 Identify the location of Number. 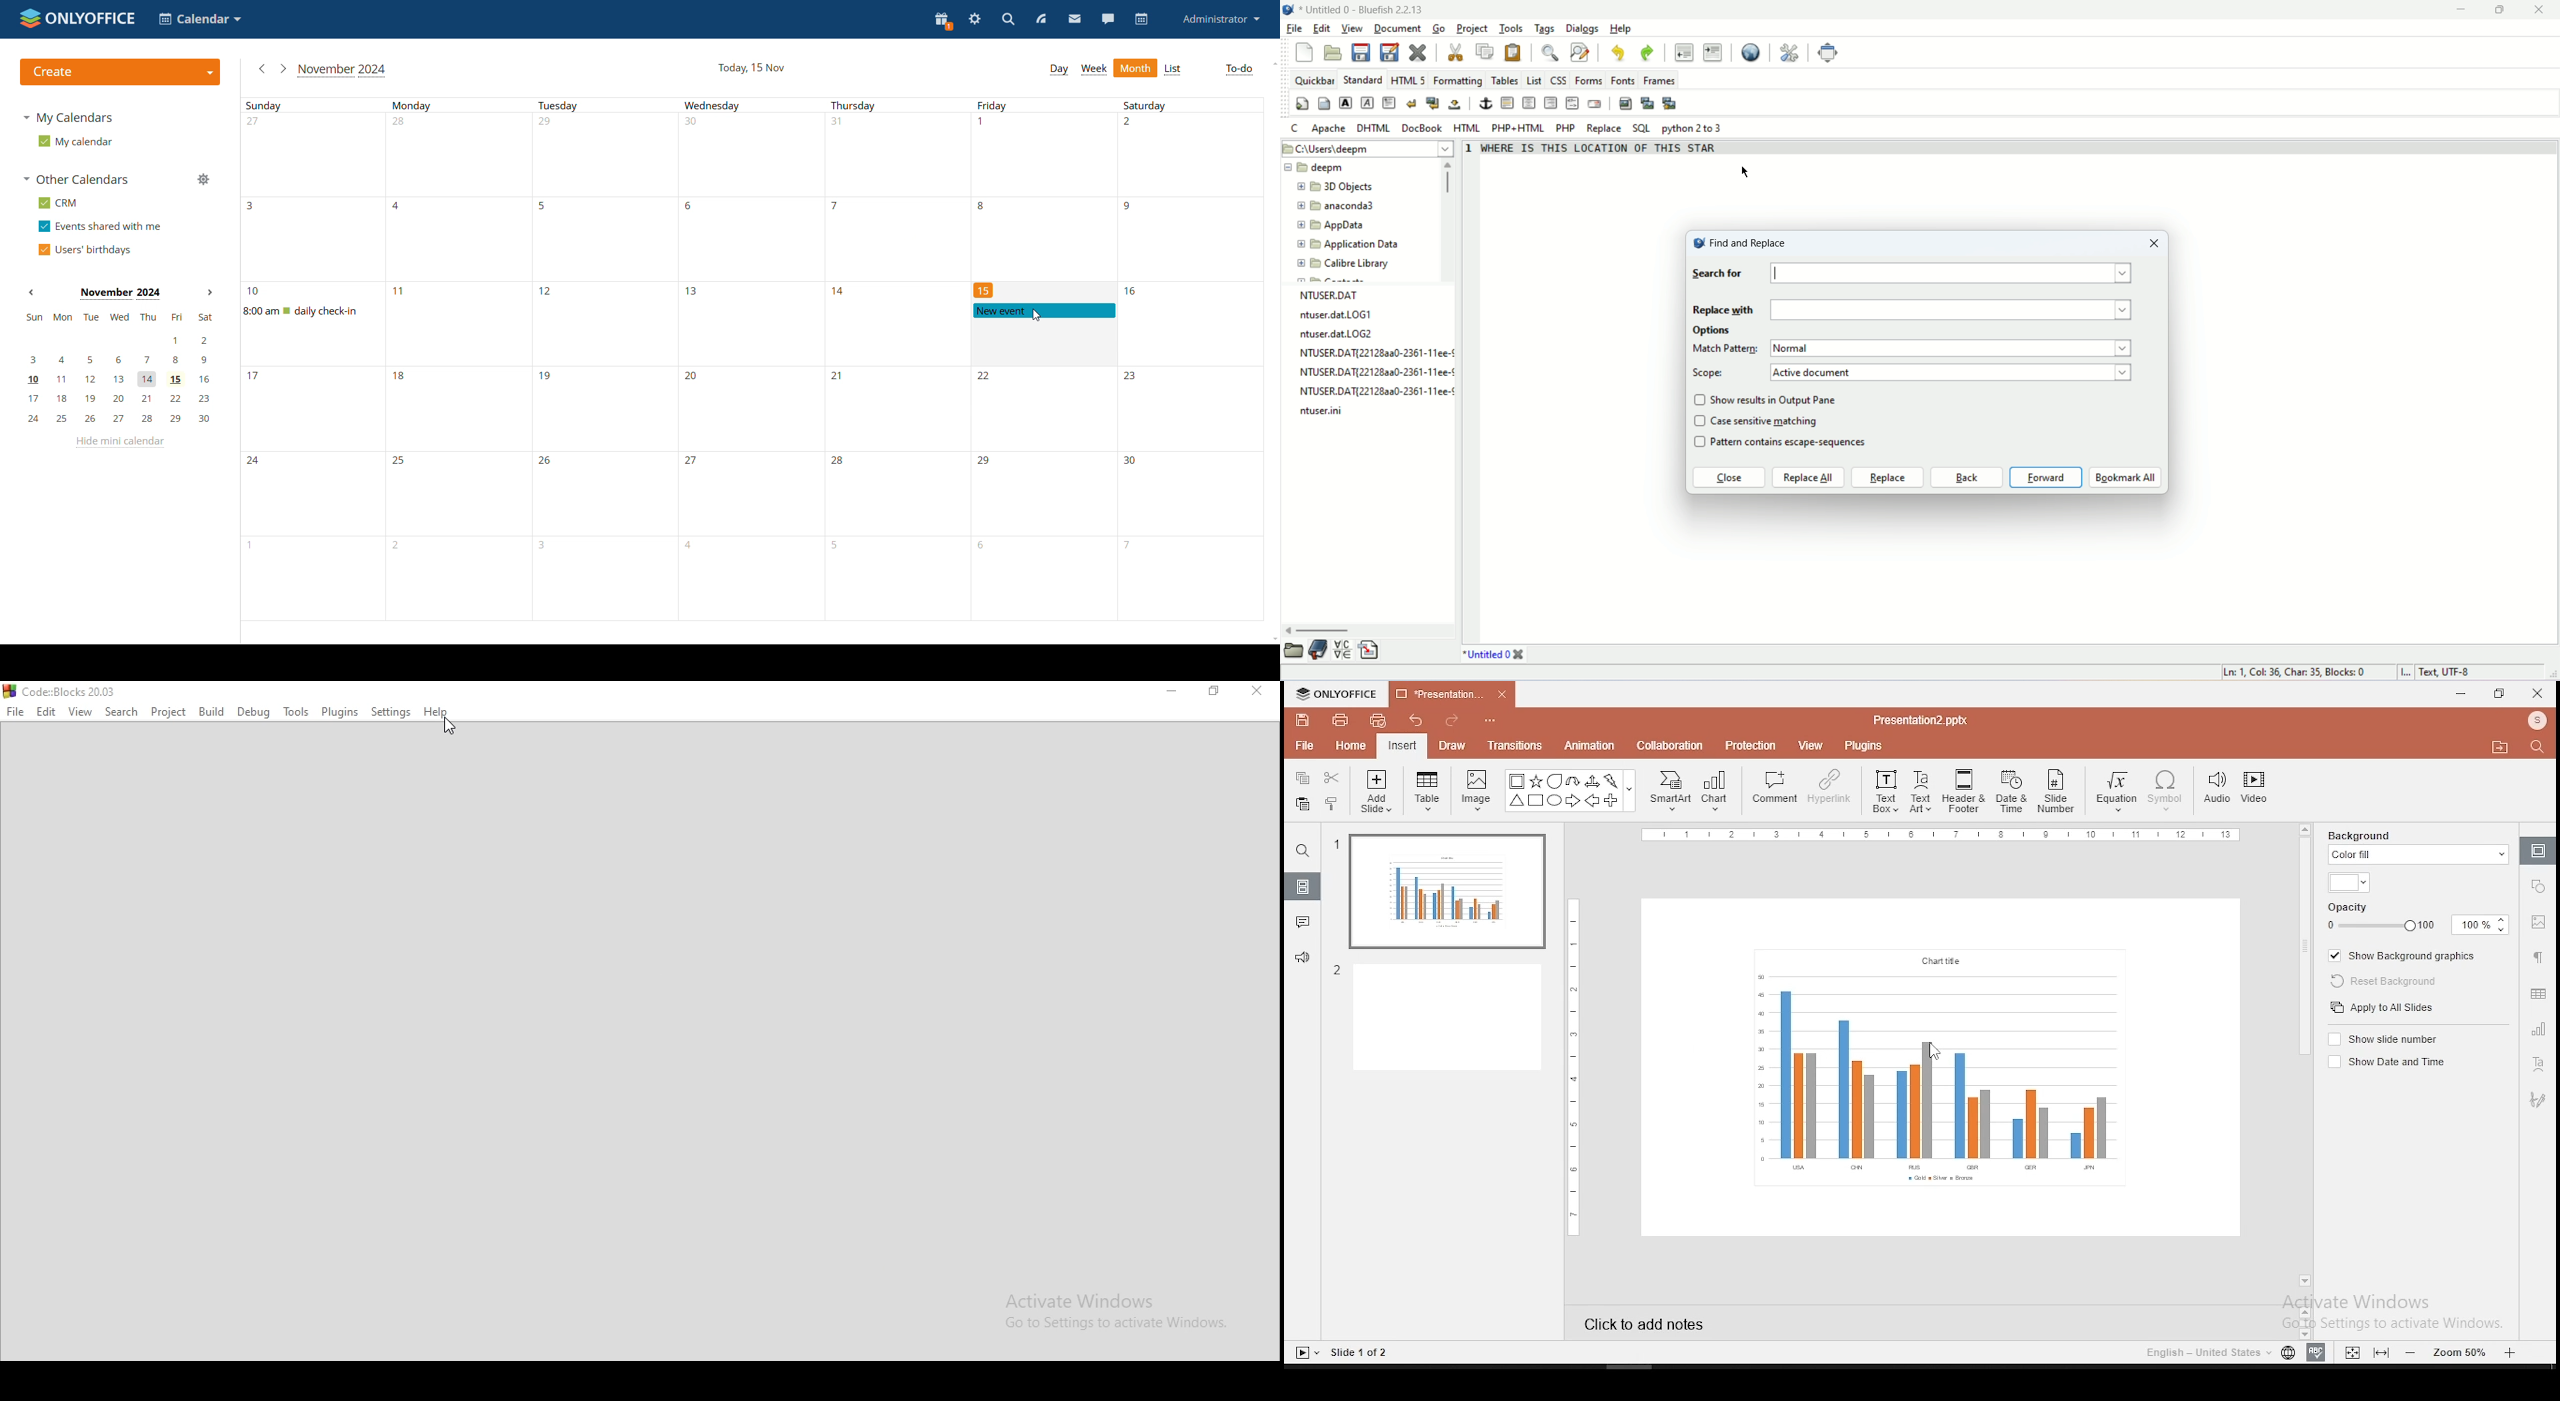
(1129, 461).